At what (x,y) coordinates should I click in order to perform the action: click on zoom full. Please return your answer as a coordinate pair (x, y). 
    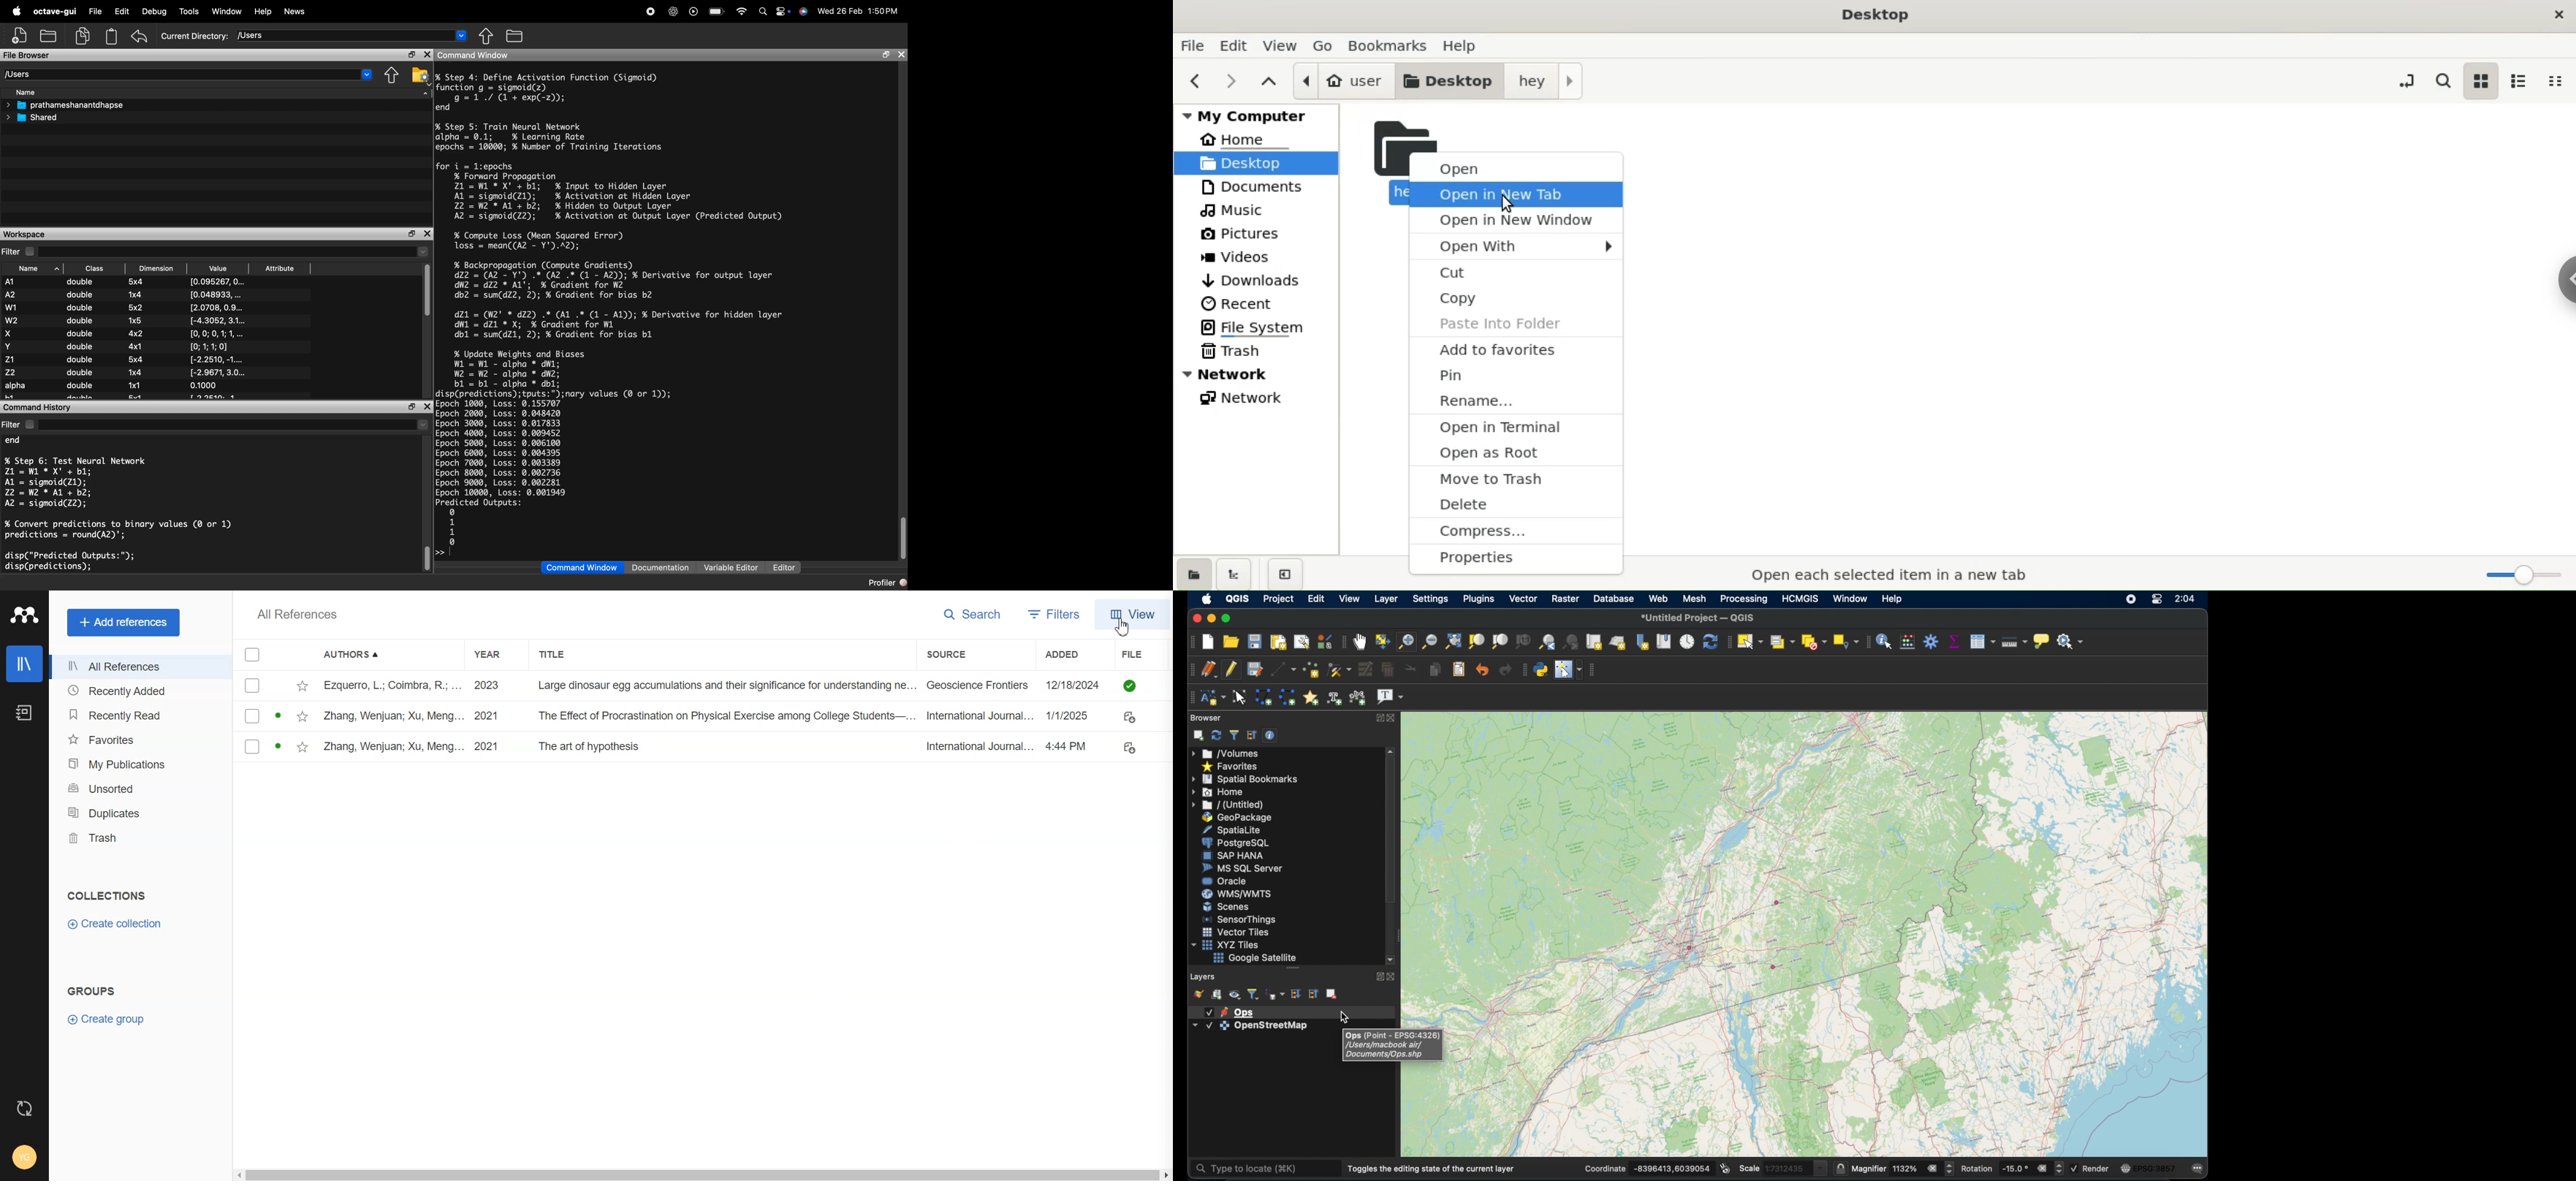
    Looking at the image, I should click on (1453, 642).